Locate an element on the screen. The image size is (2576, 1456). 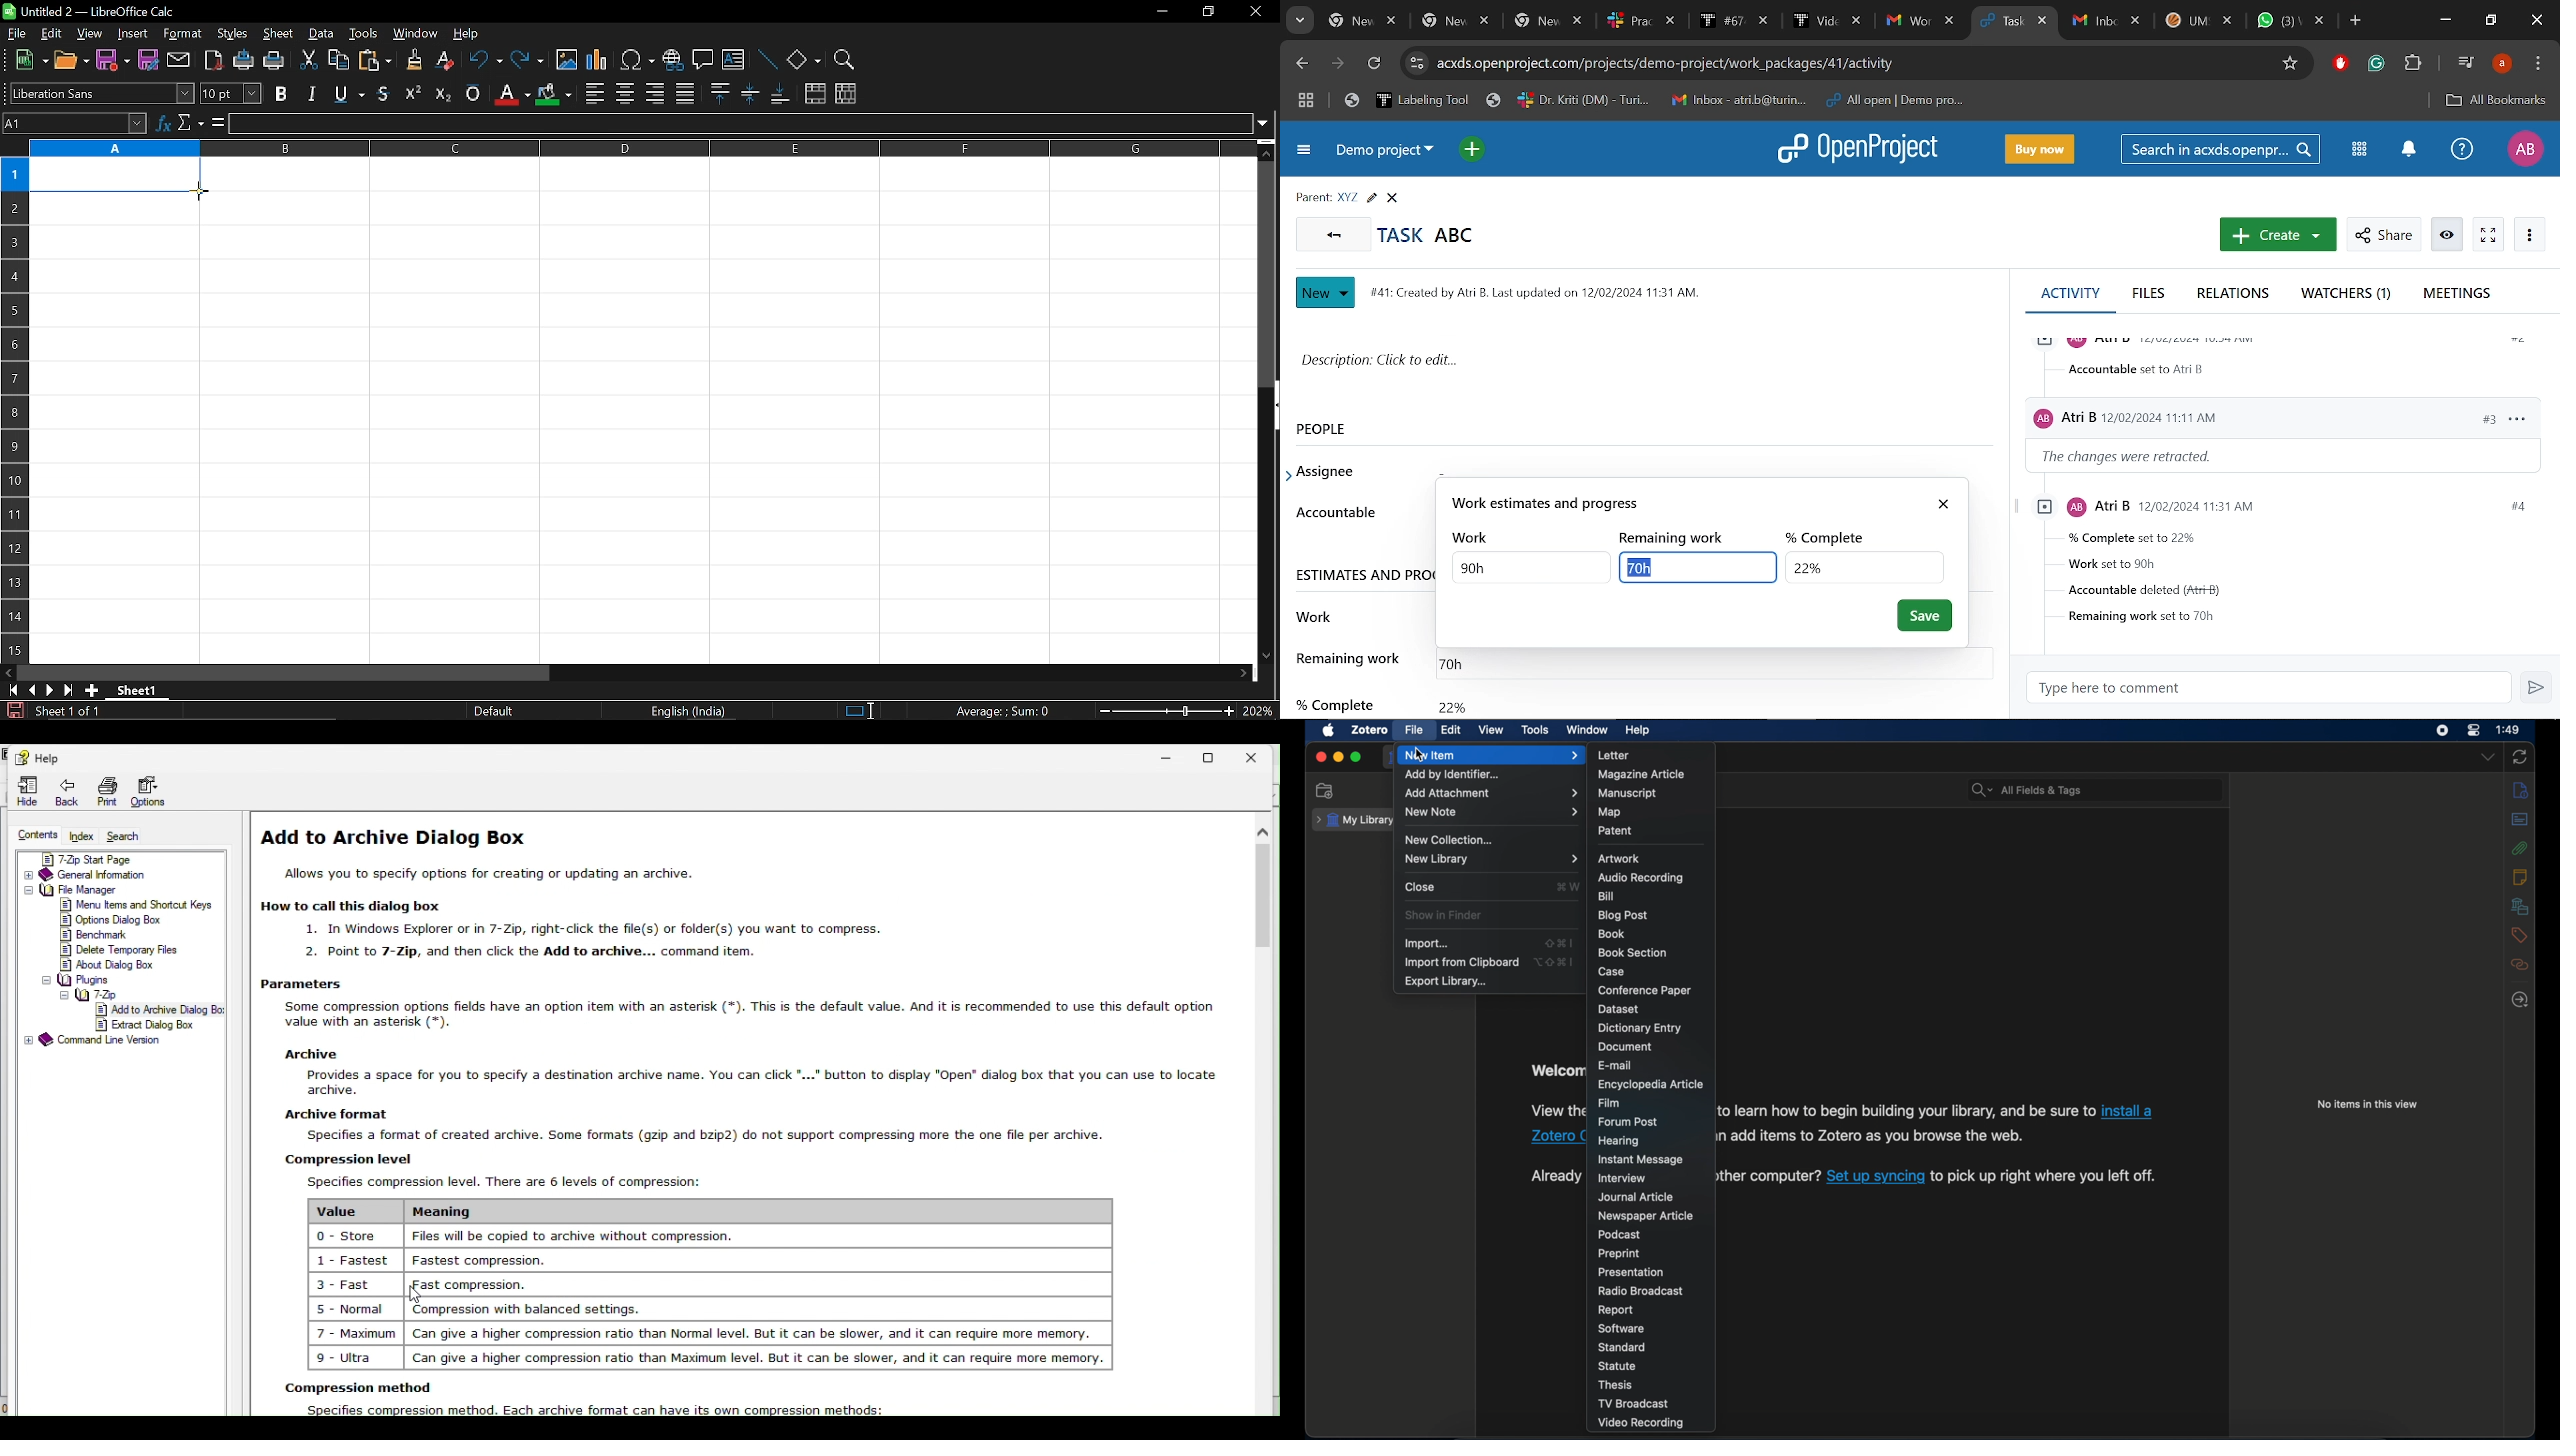
strikethrough is located at coordinates (384, 92).